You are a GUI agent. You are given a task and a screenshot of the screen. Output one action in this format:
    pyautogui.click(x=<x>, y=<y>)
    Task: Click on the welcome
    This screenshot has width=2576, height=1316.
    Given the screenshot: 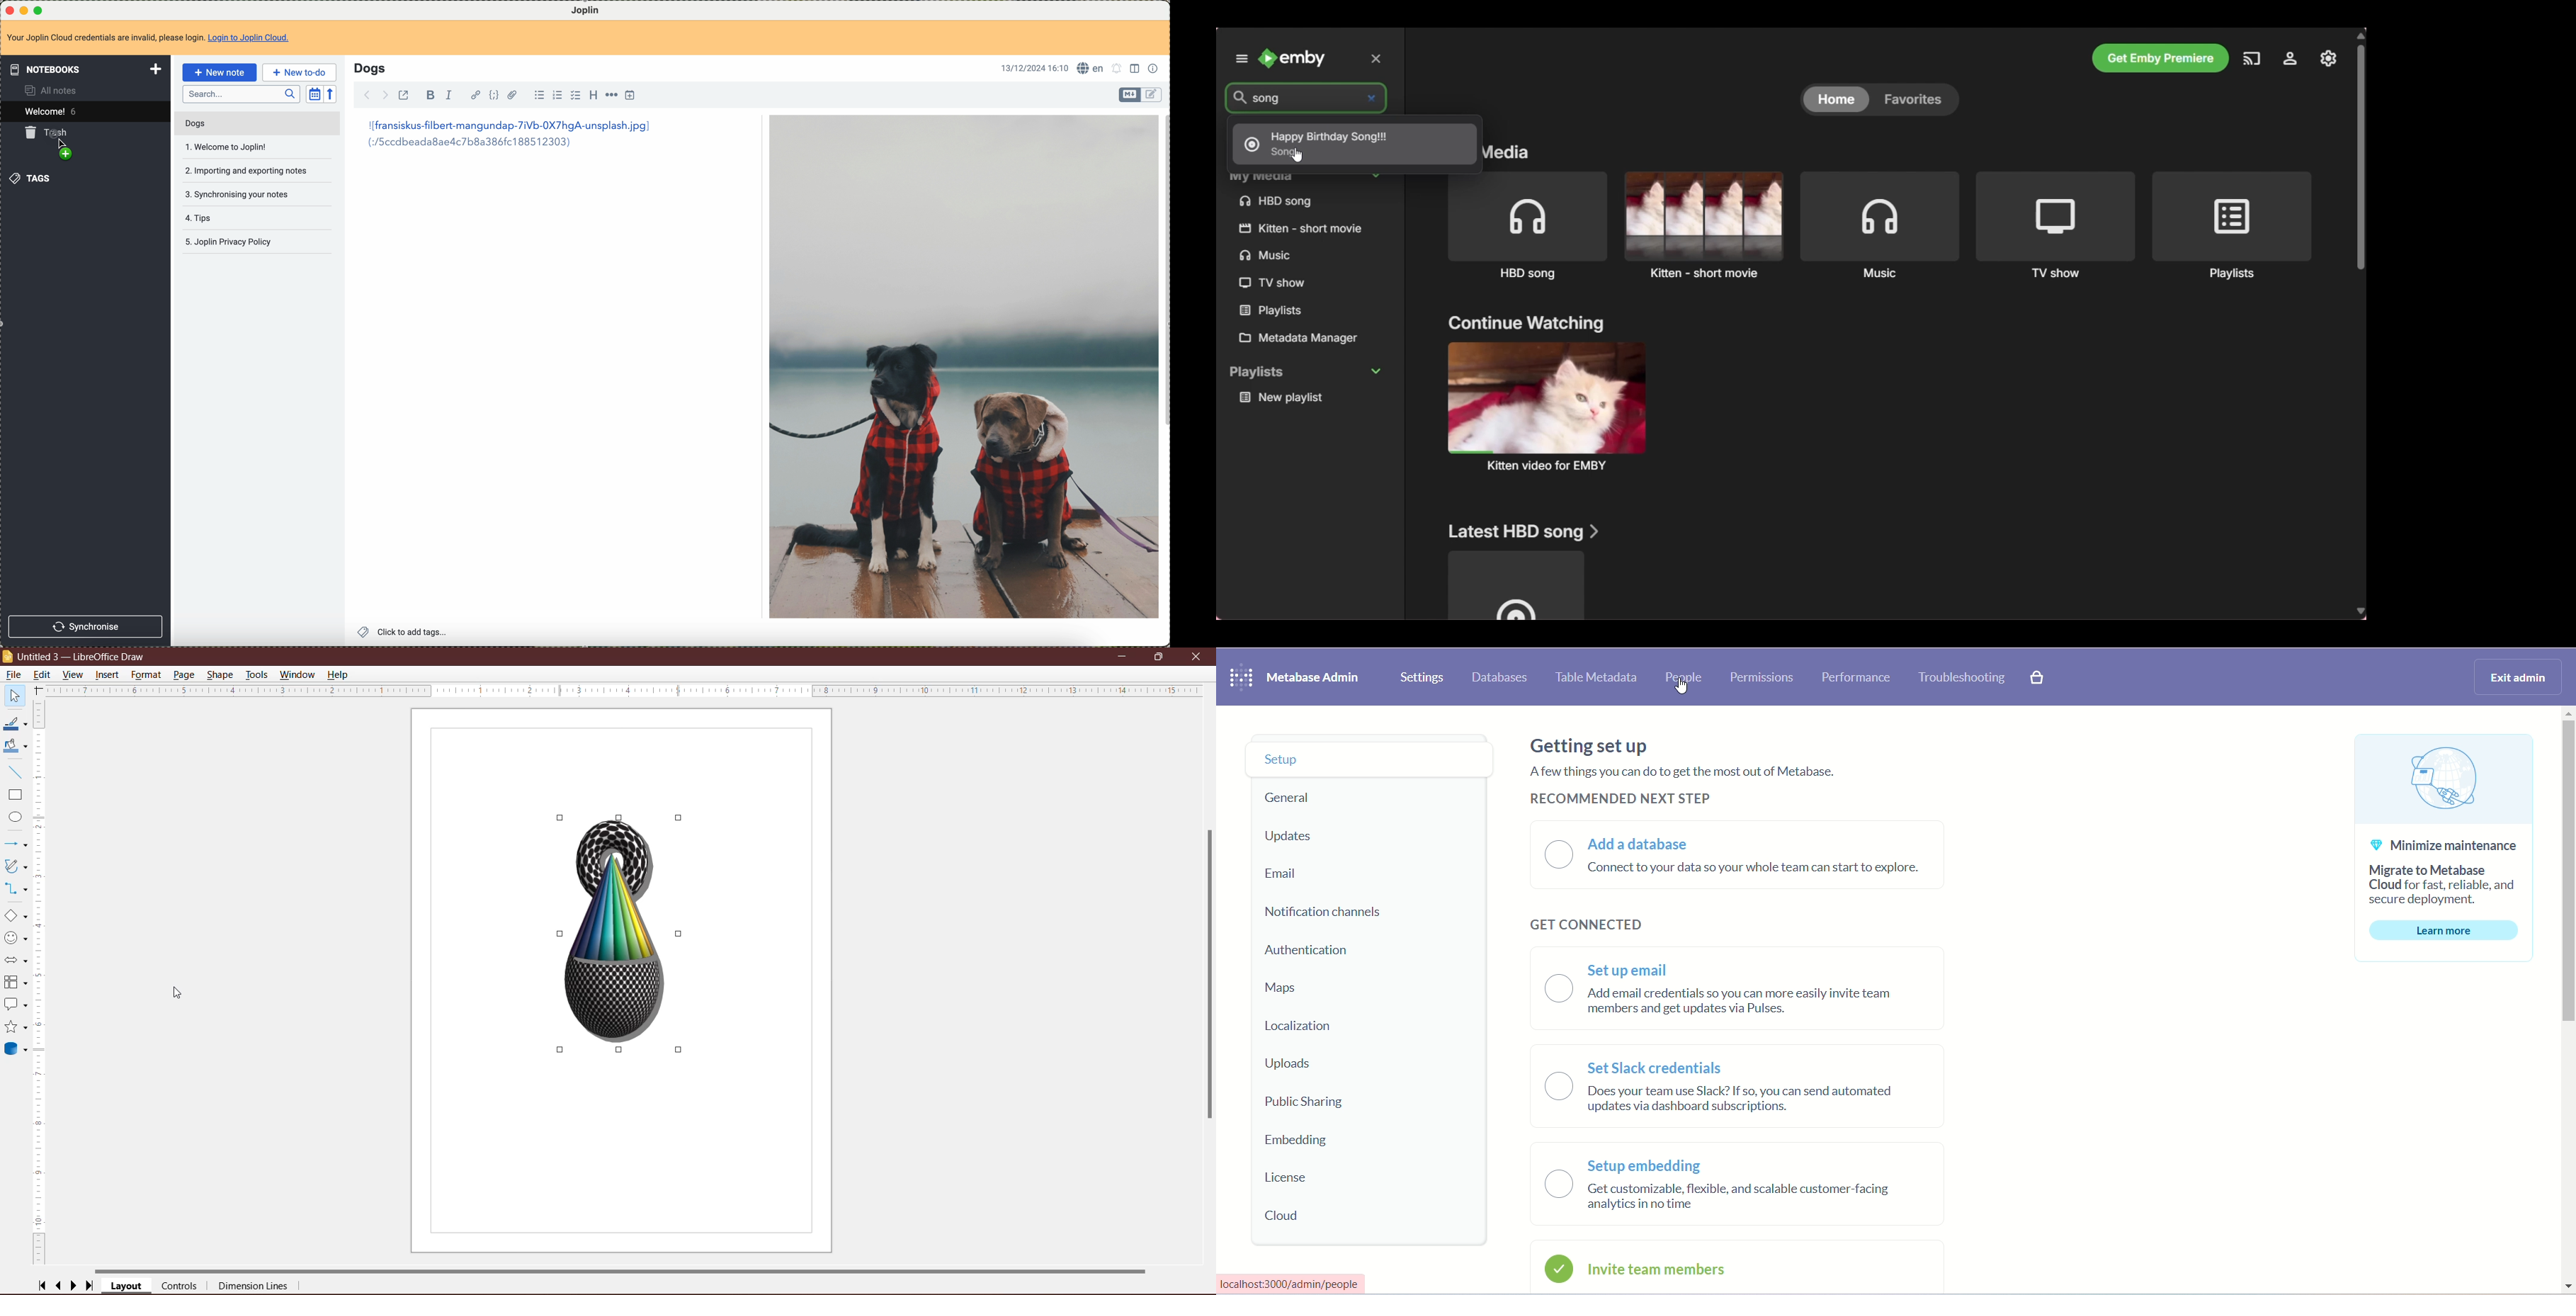 What is the action you would take?
    pyautogui.click(x=83, y=112)
    